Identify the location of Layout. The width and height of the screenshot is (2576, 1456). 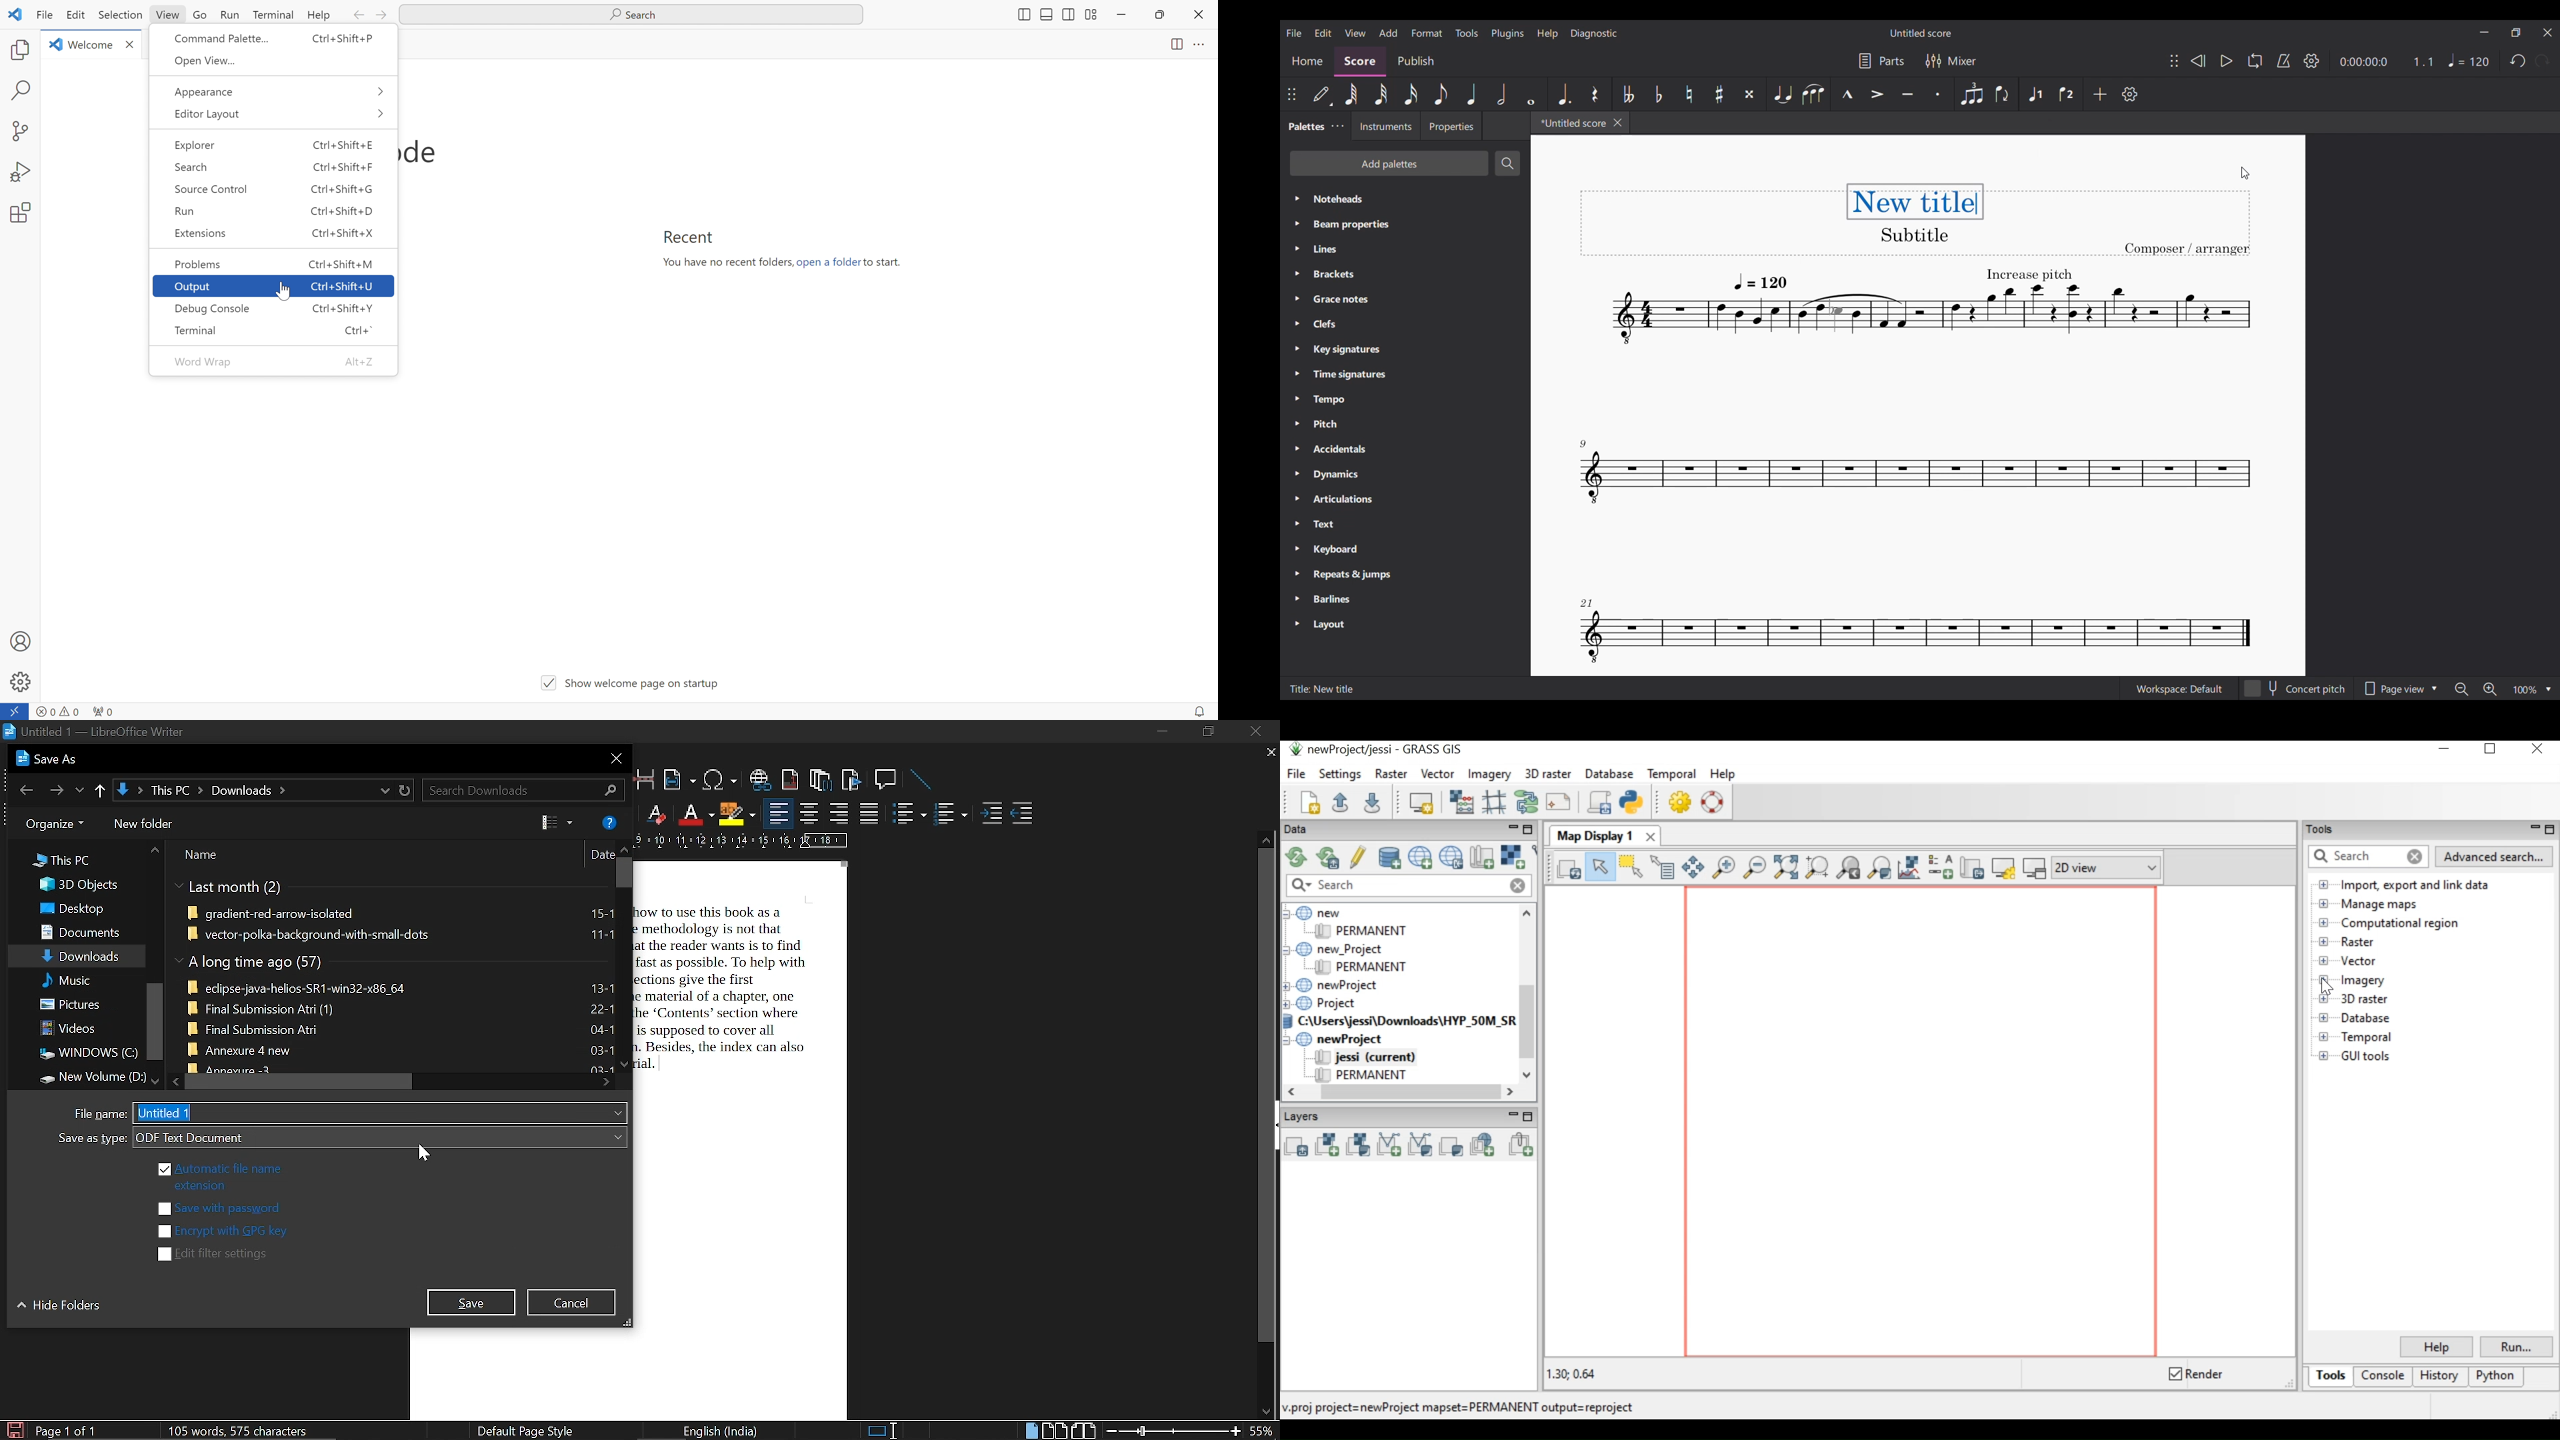
(1405, 625).